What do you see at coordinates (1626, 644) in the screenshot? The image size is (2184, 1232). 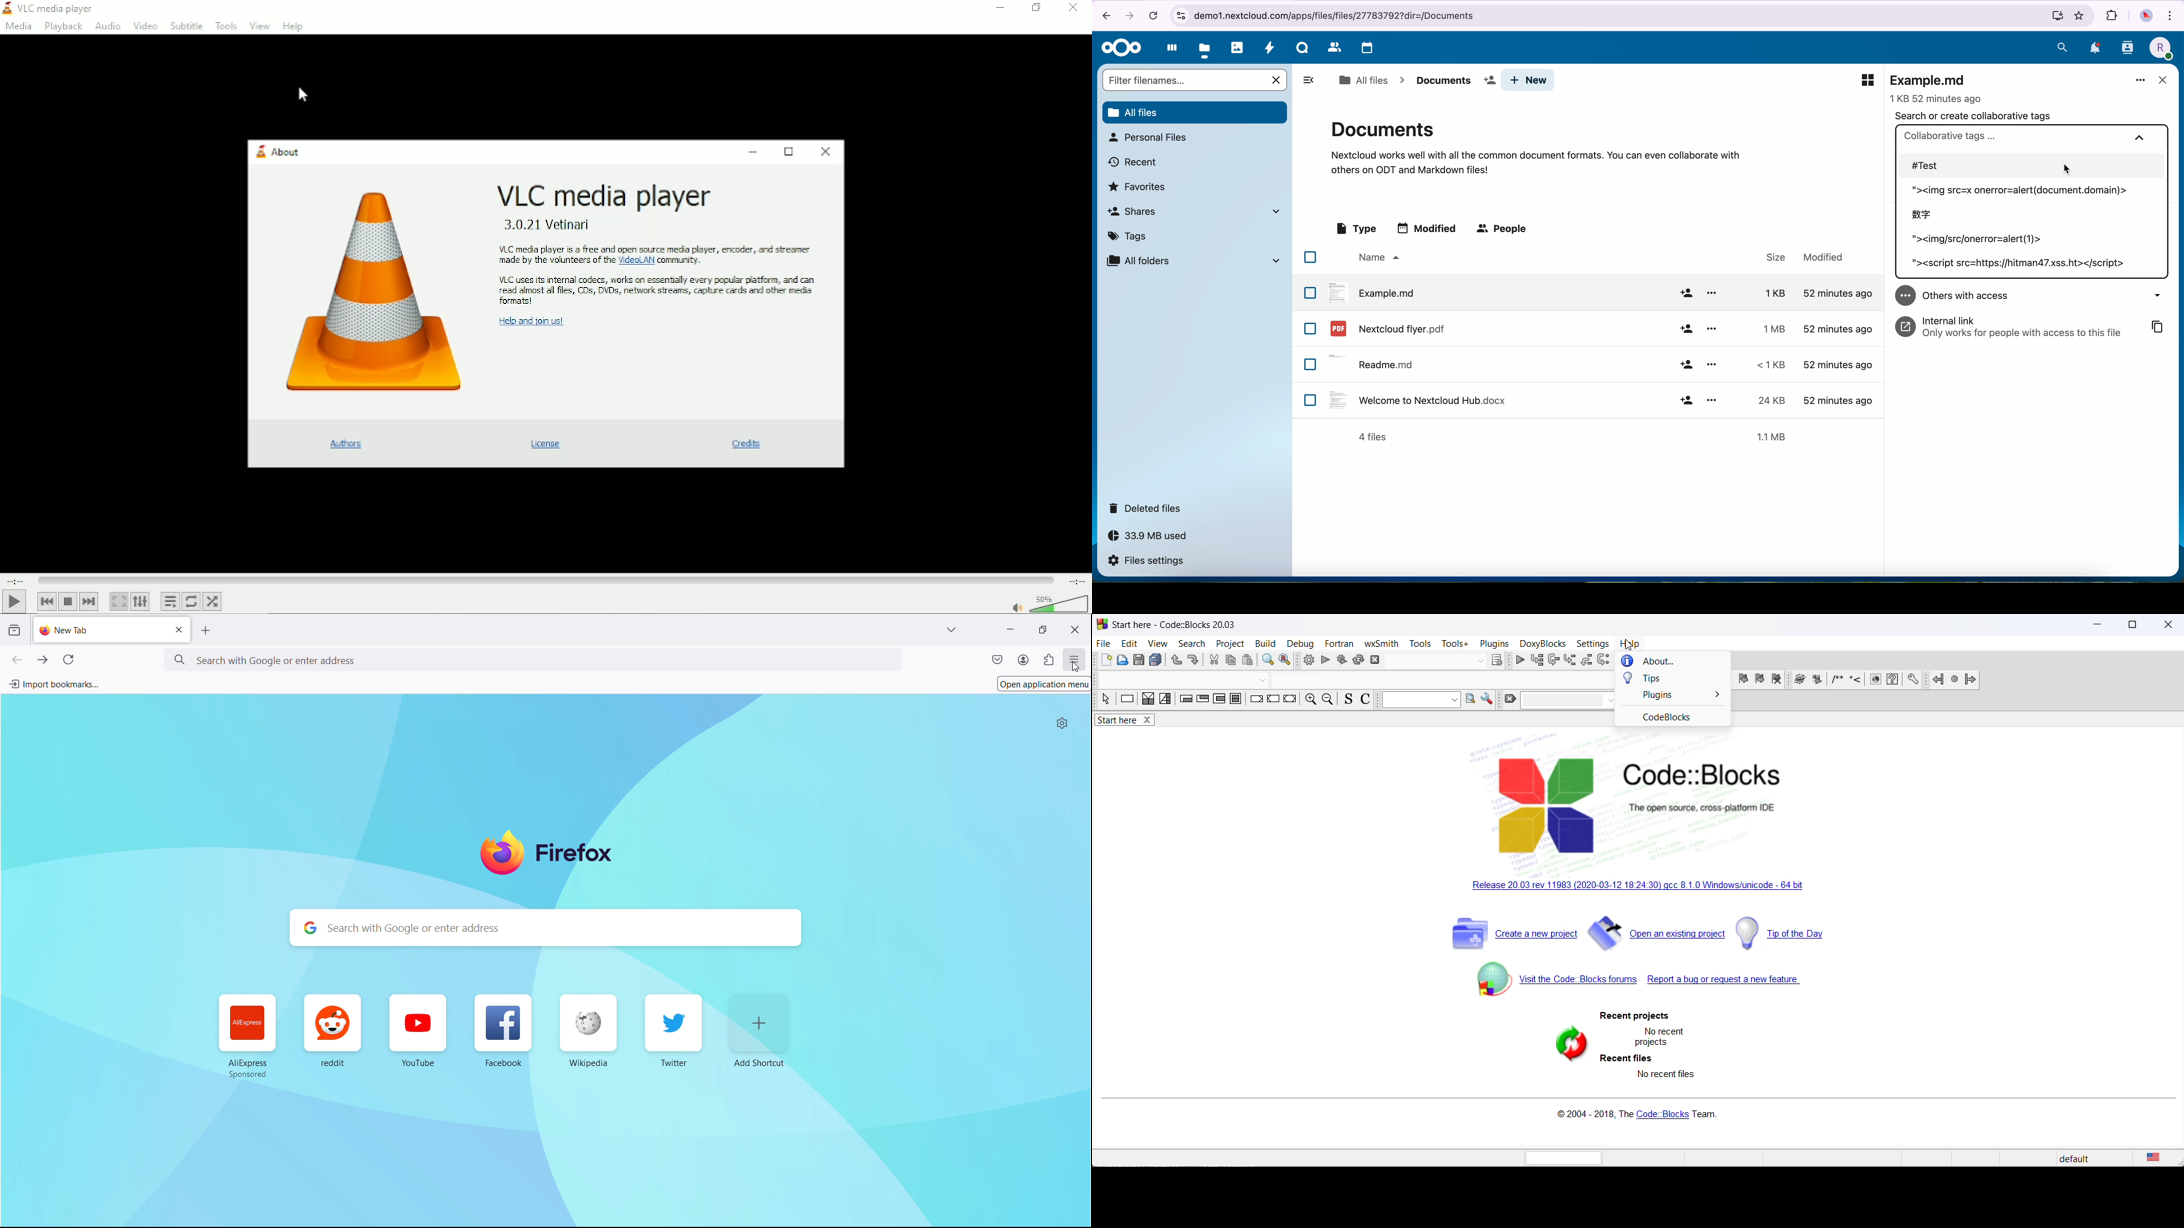 I see `cursor` at bounding box center [1626, 644].